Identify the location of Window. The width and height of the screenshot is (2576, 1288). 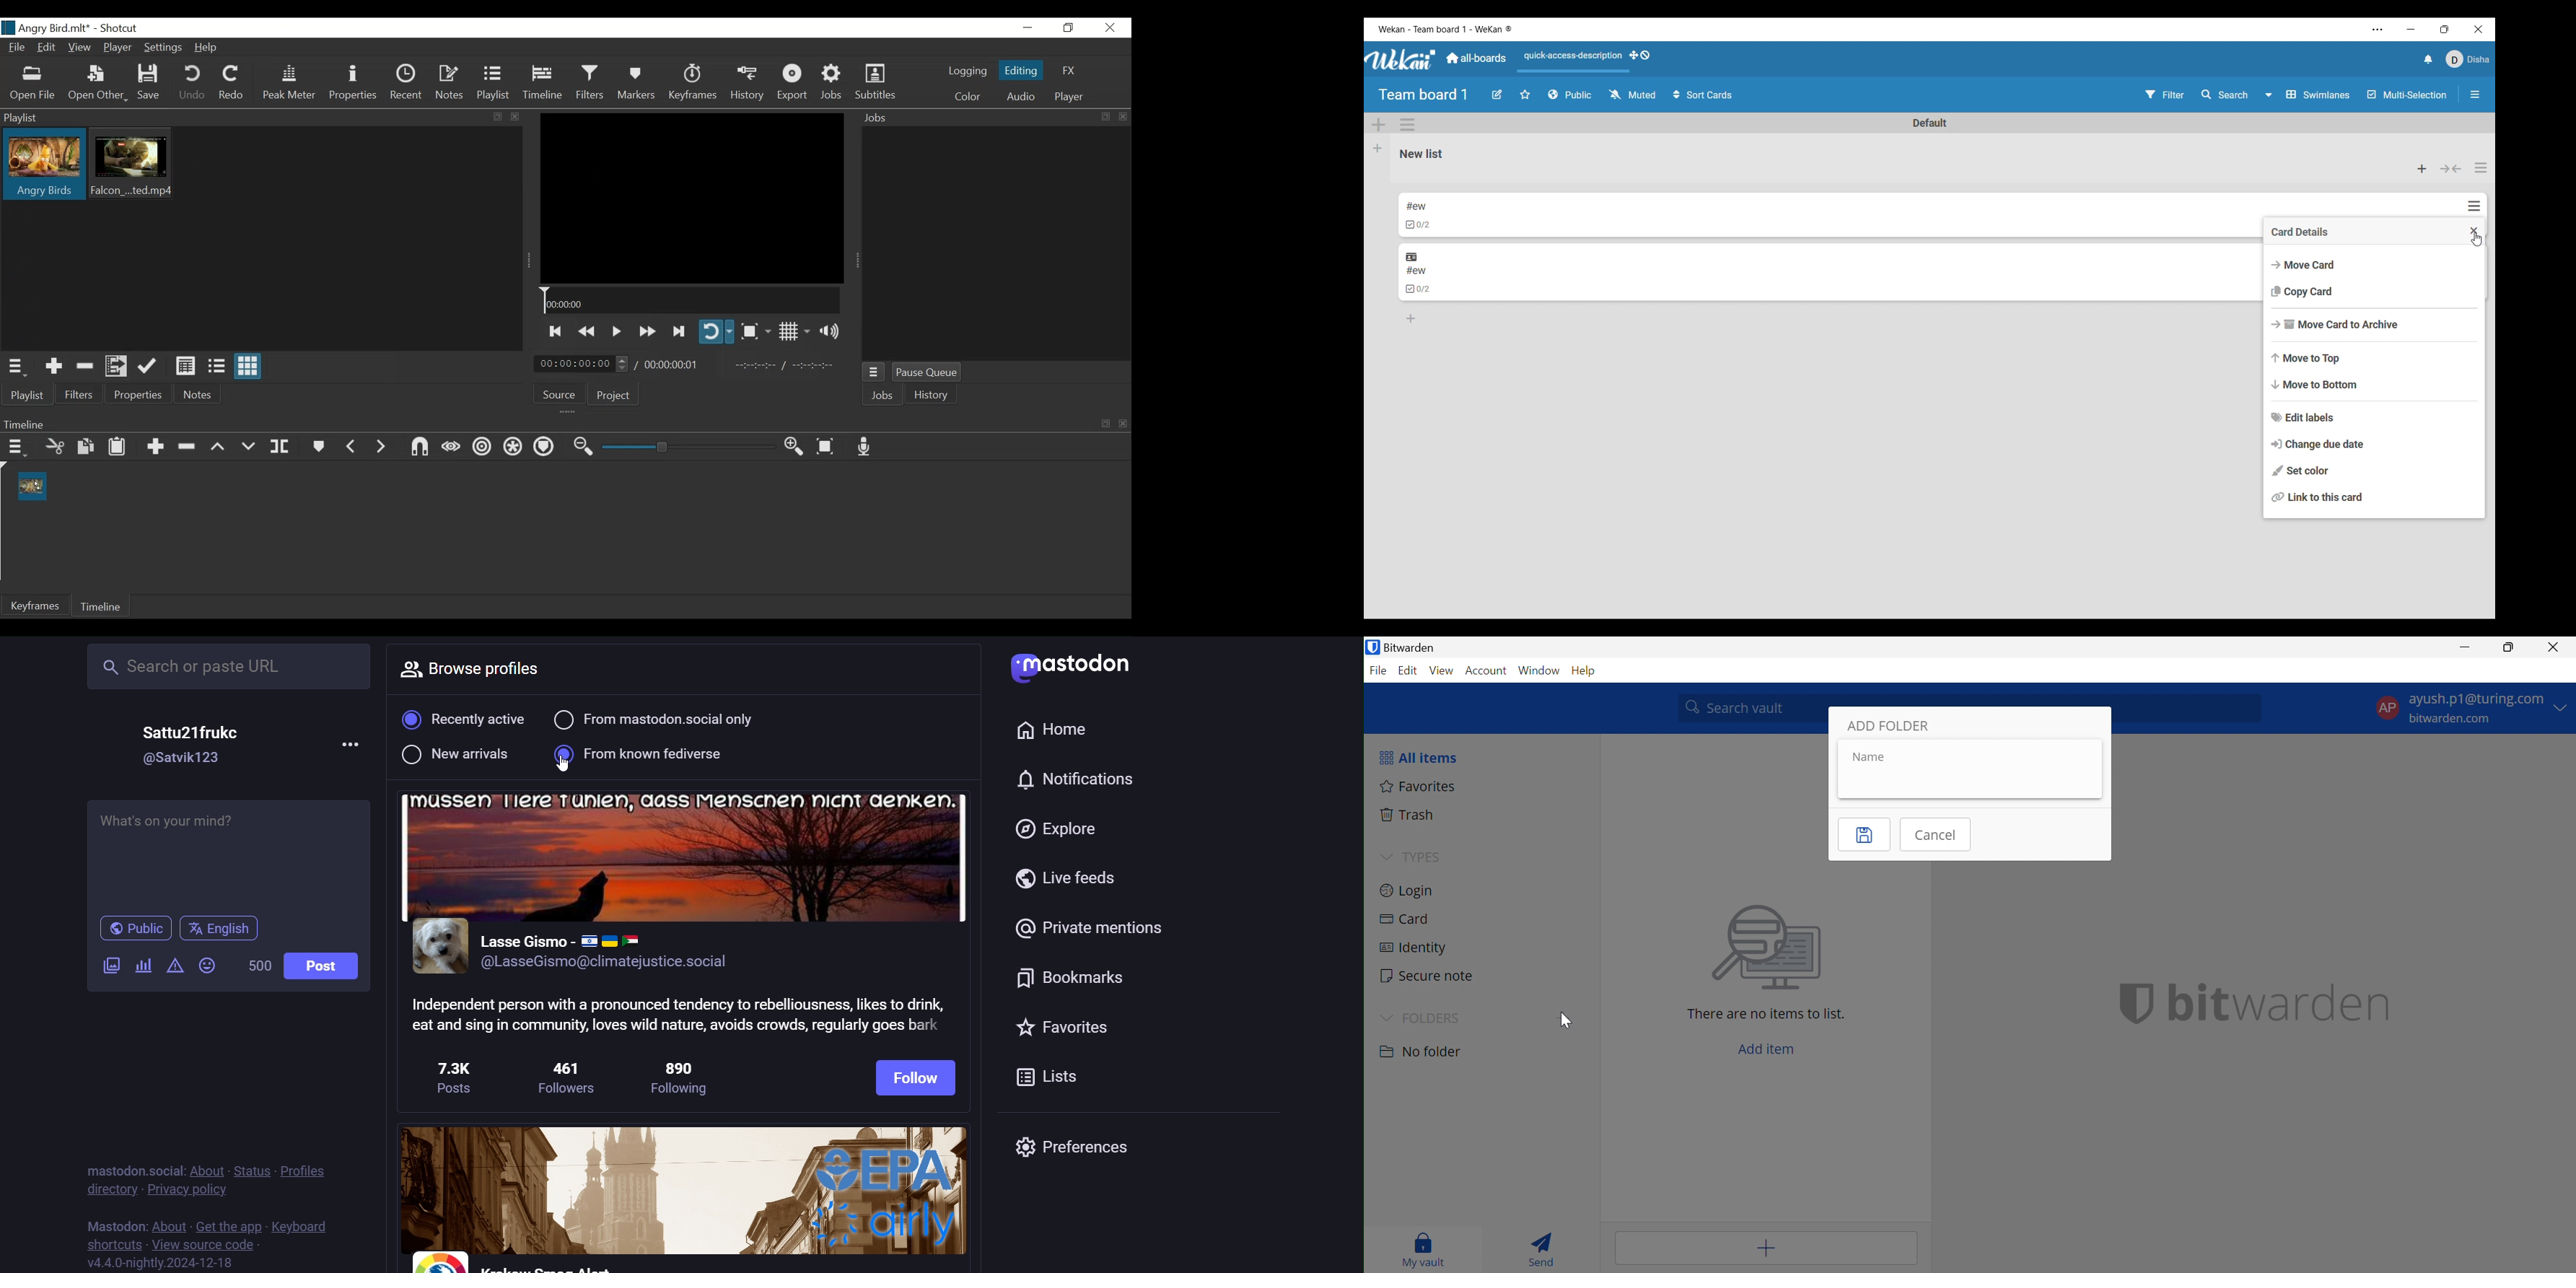
(1537, 670).